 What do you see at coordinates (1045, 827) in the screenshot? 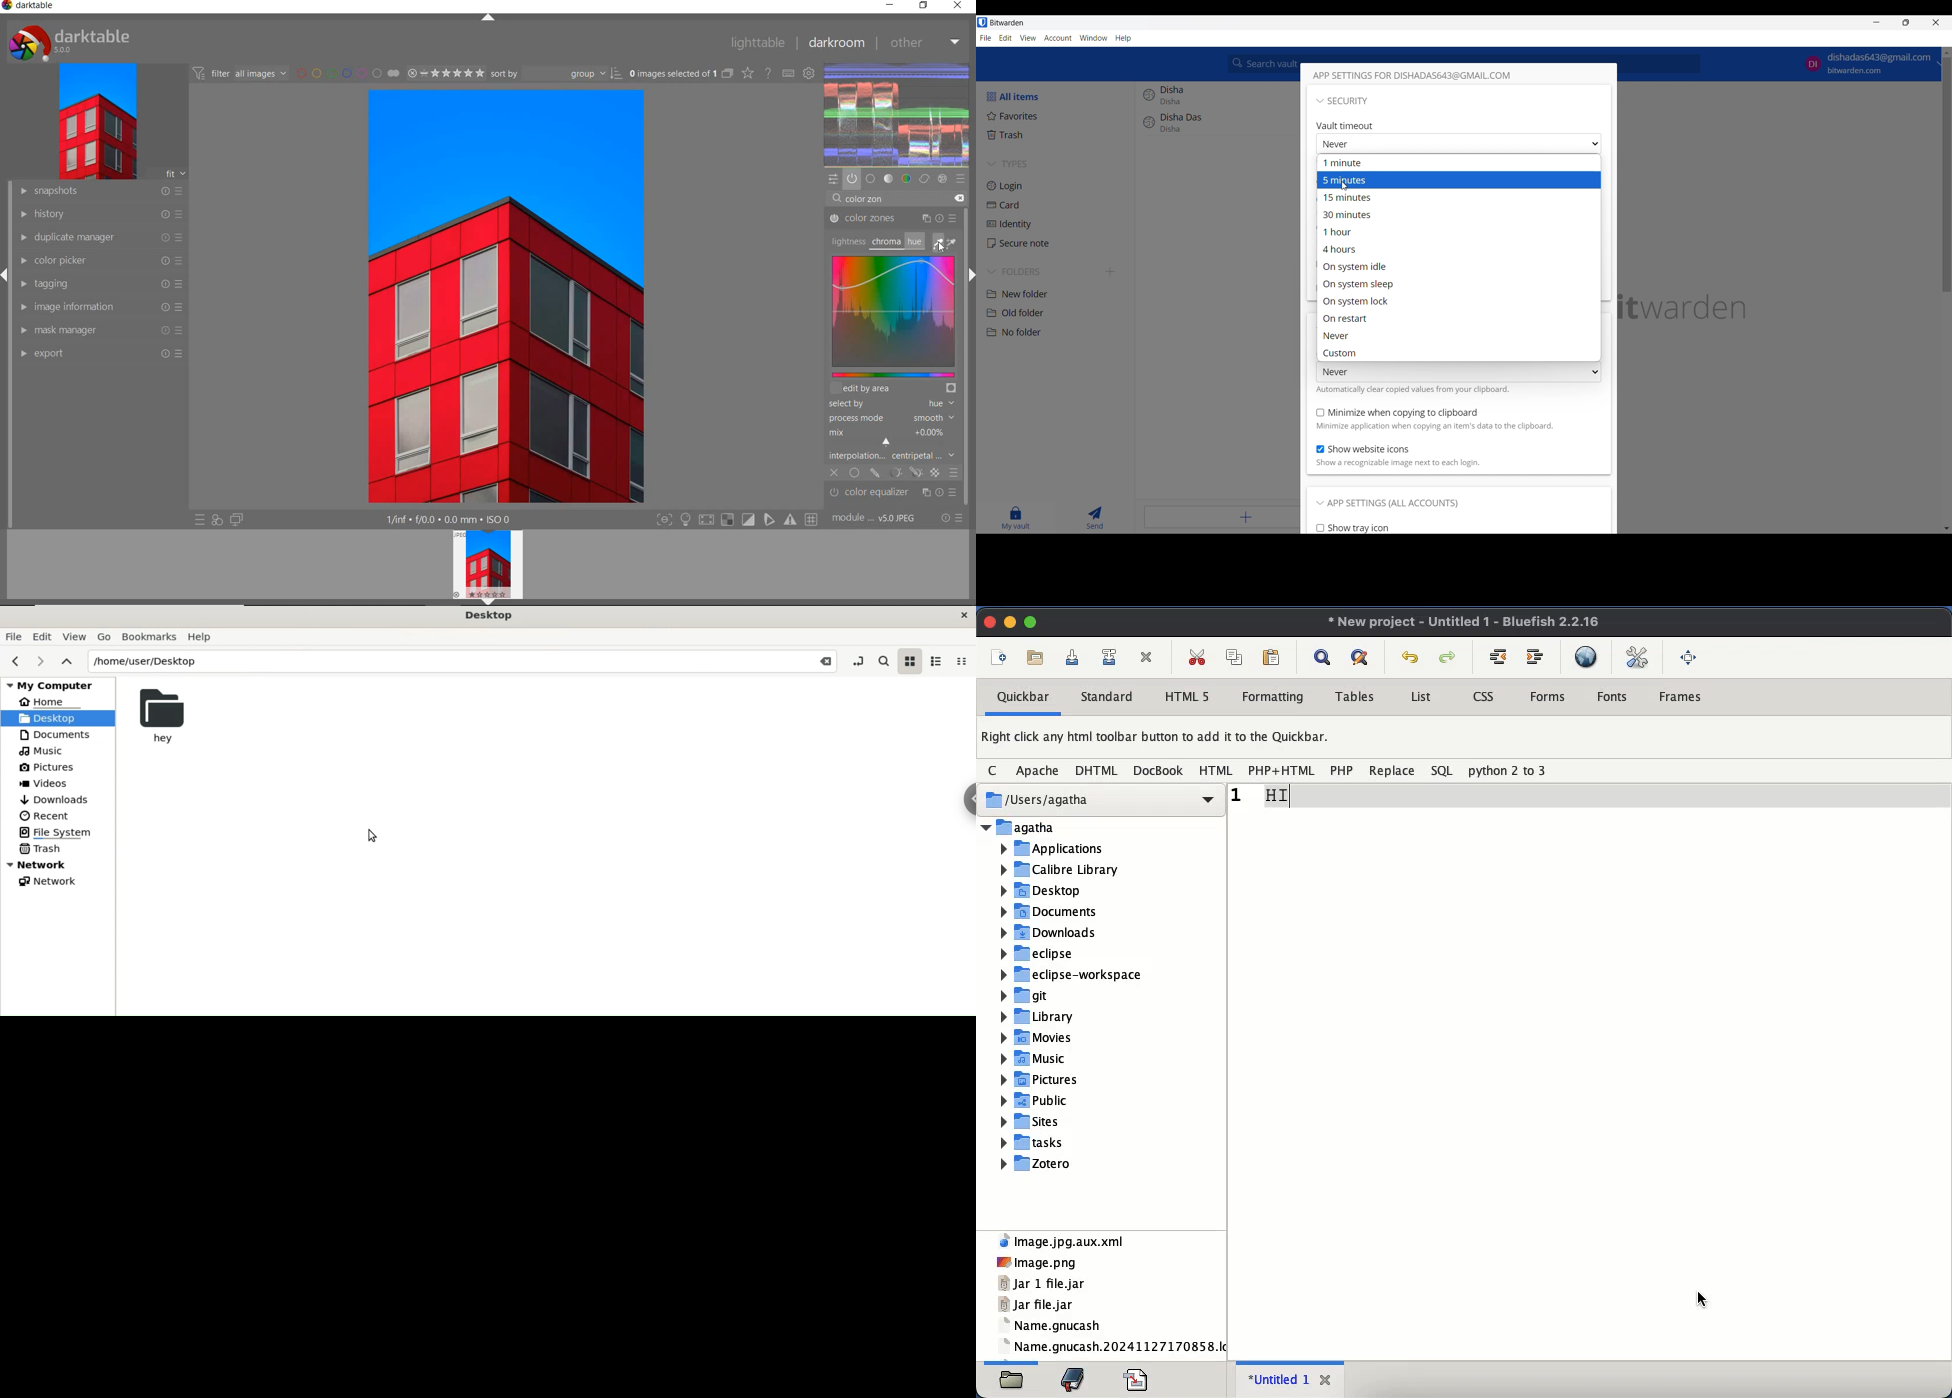
I see `Folder name` at bounding box center [1045, 827].